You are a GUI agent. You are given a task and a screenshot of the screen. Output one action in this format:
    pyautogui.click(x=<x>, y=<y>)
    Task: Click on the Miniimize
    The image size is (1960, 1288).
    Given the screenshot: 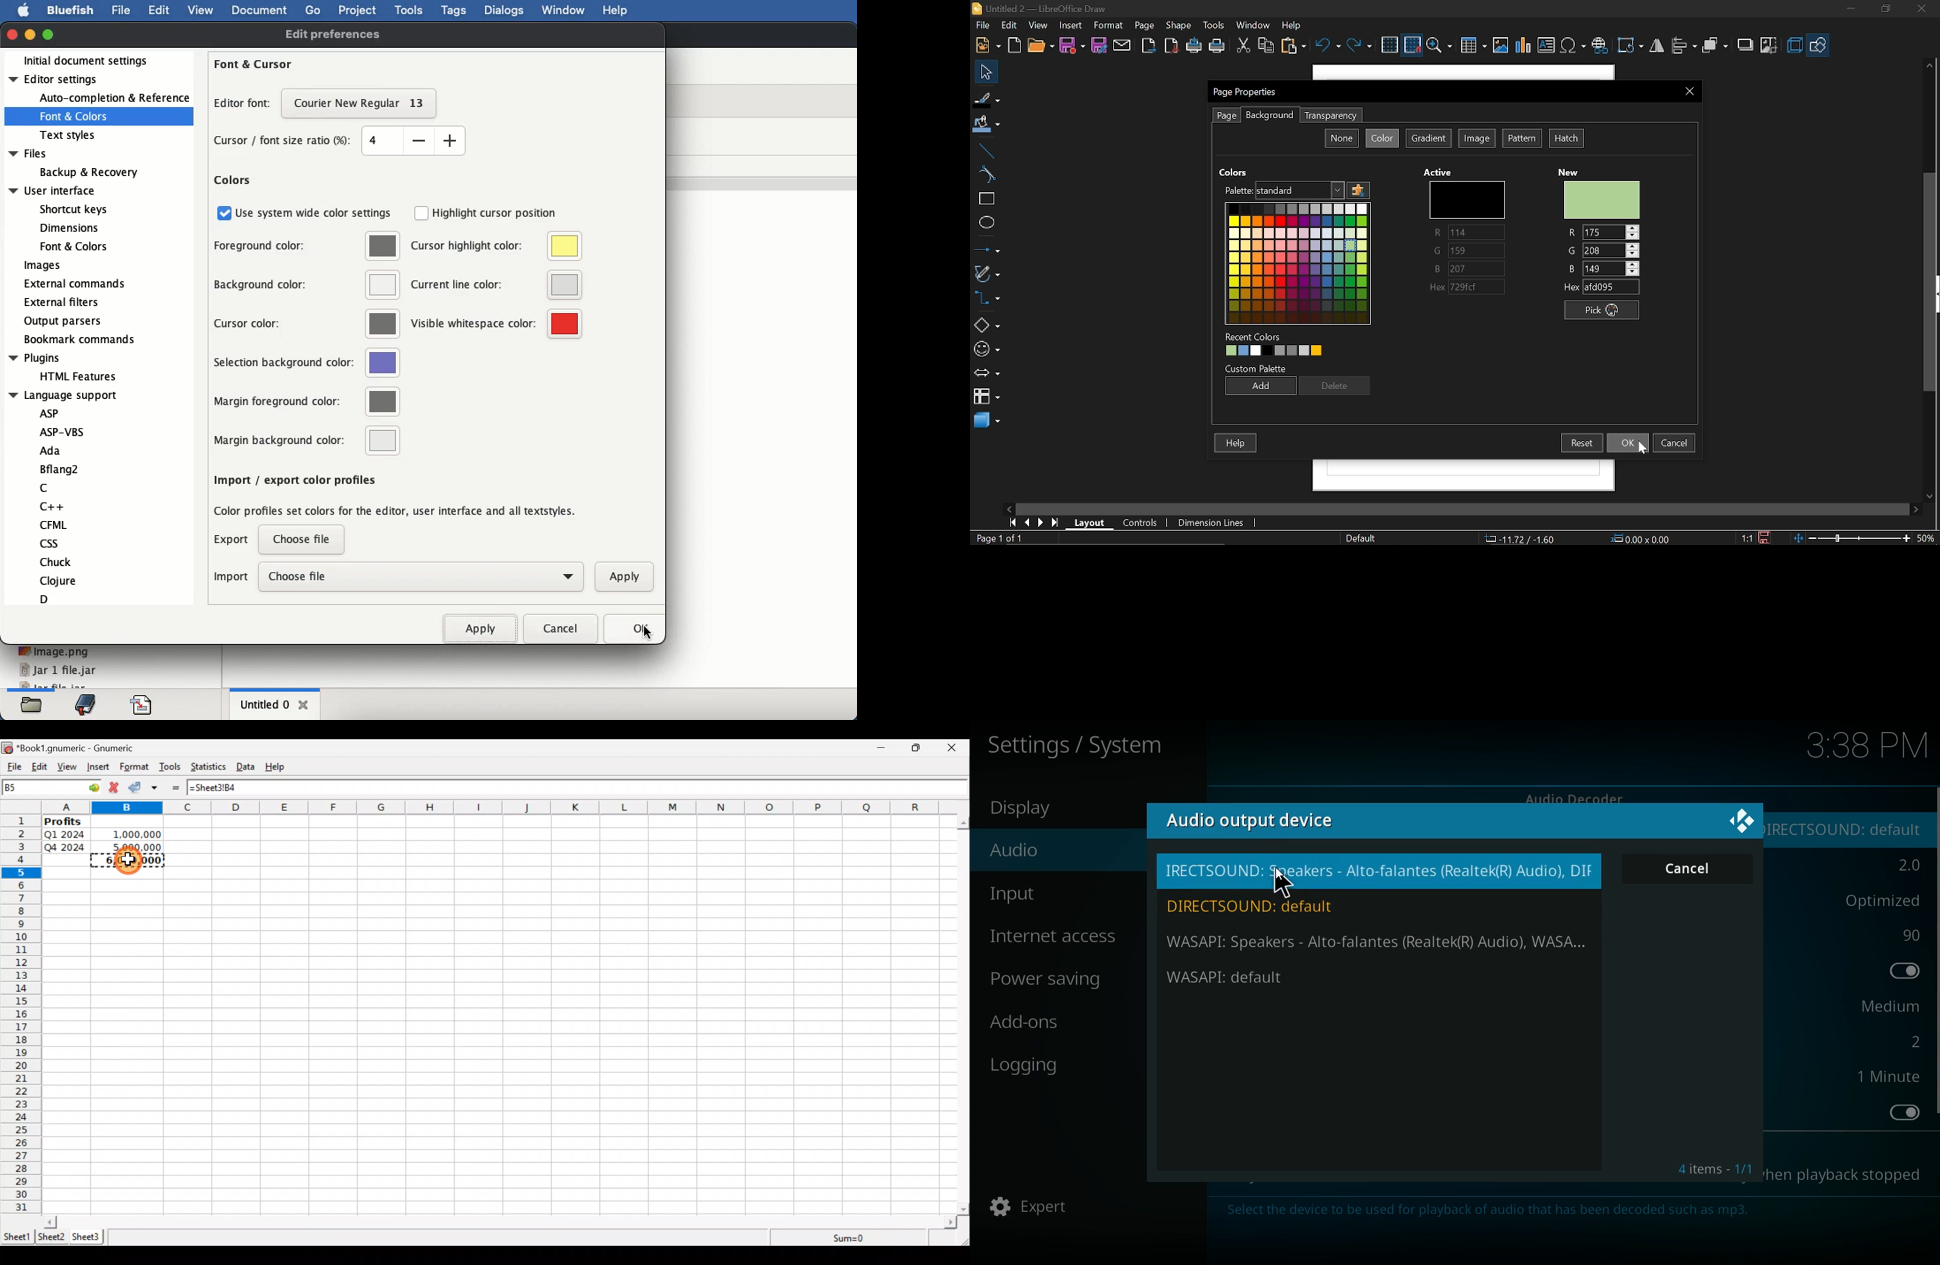 What is the action you would take?
    pyautogui.click(x=1849, y=11)
    